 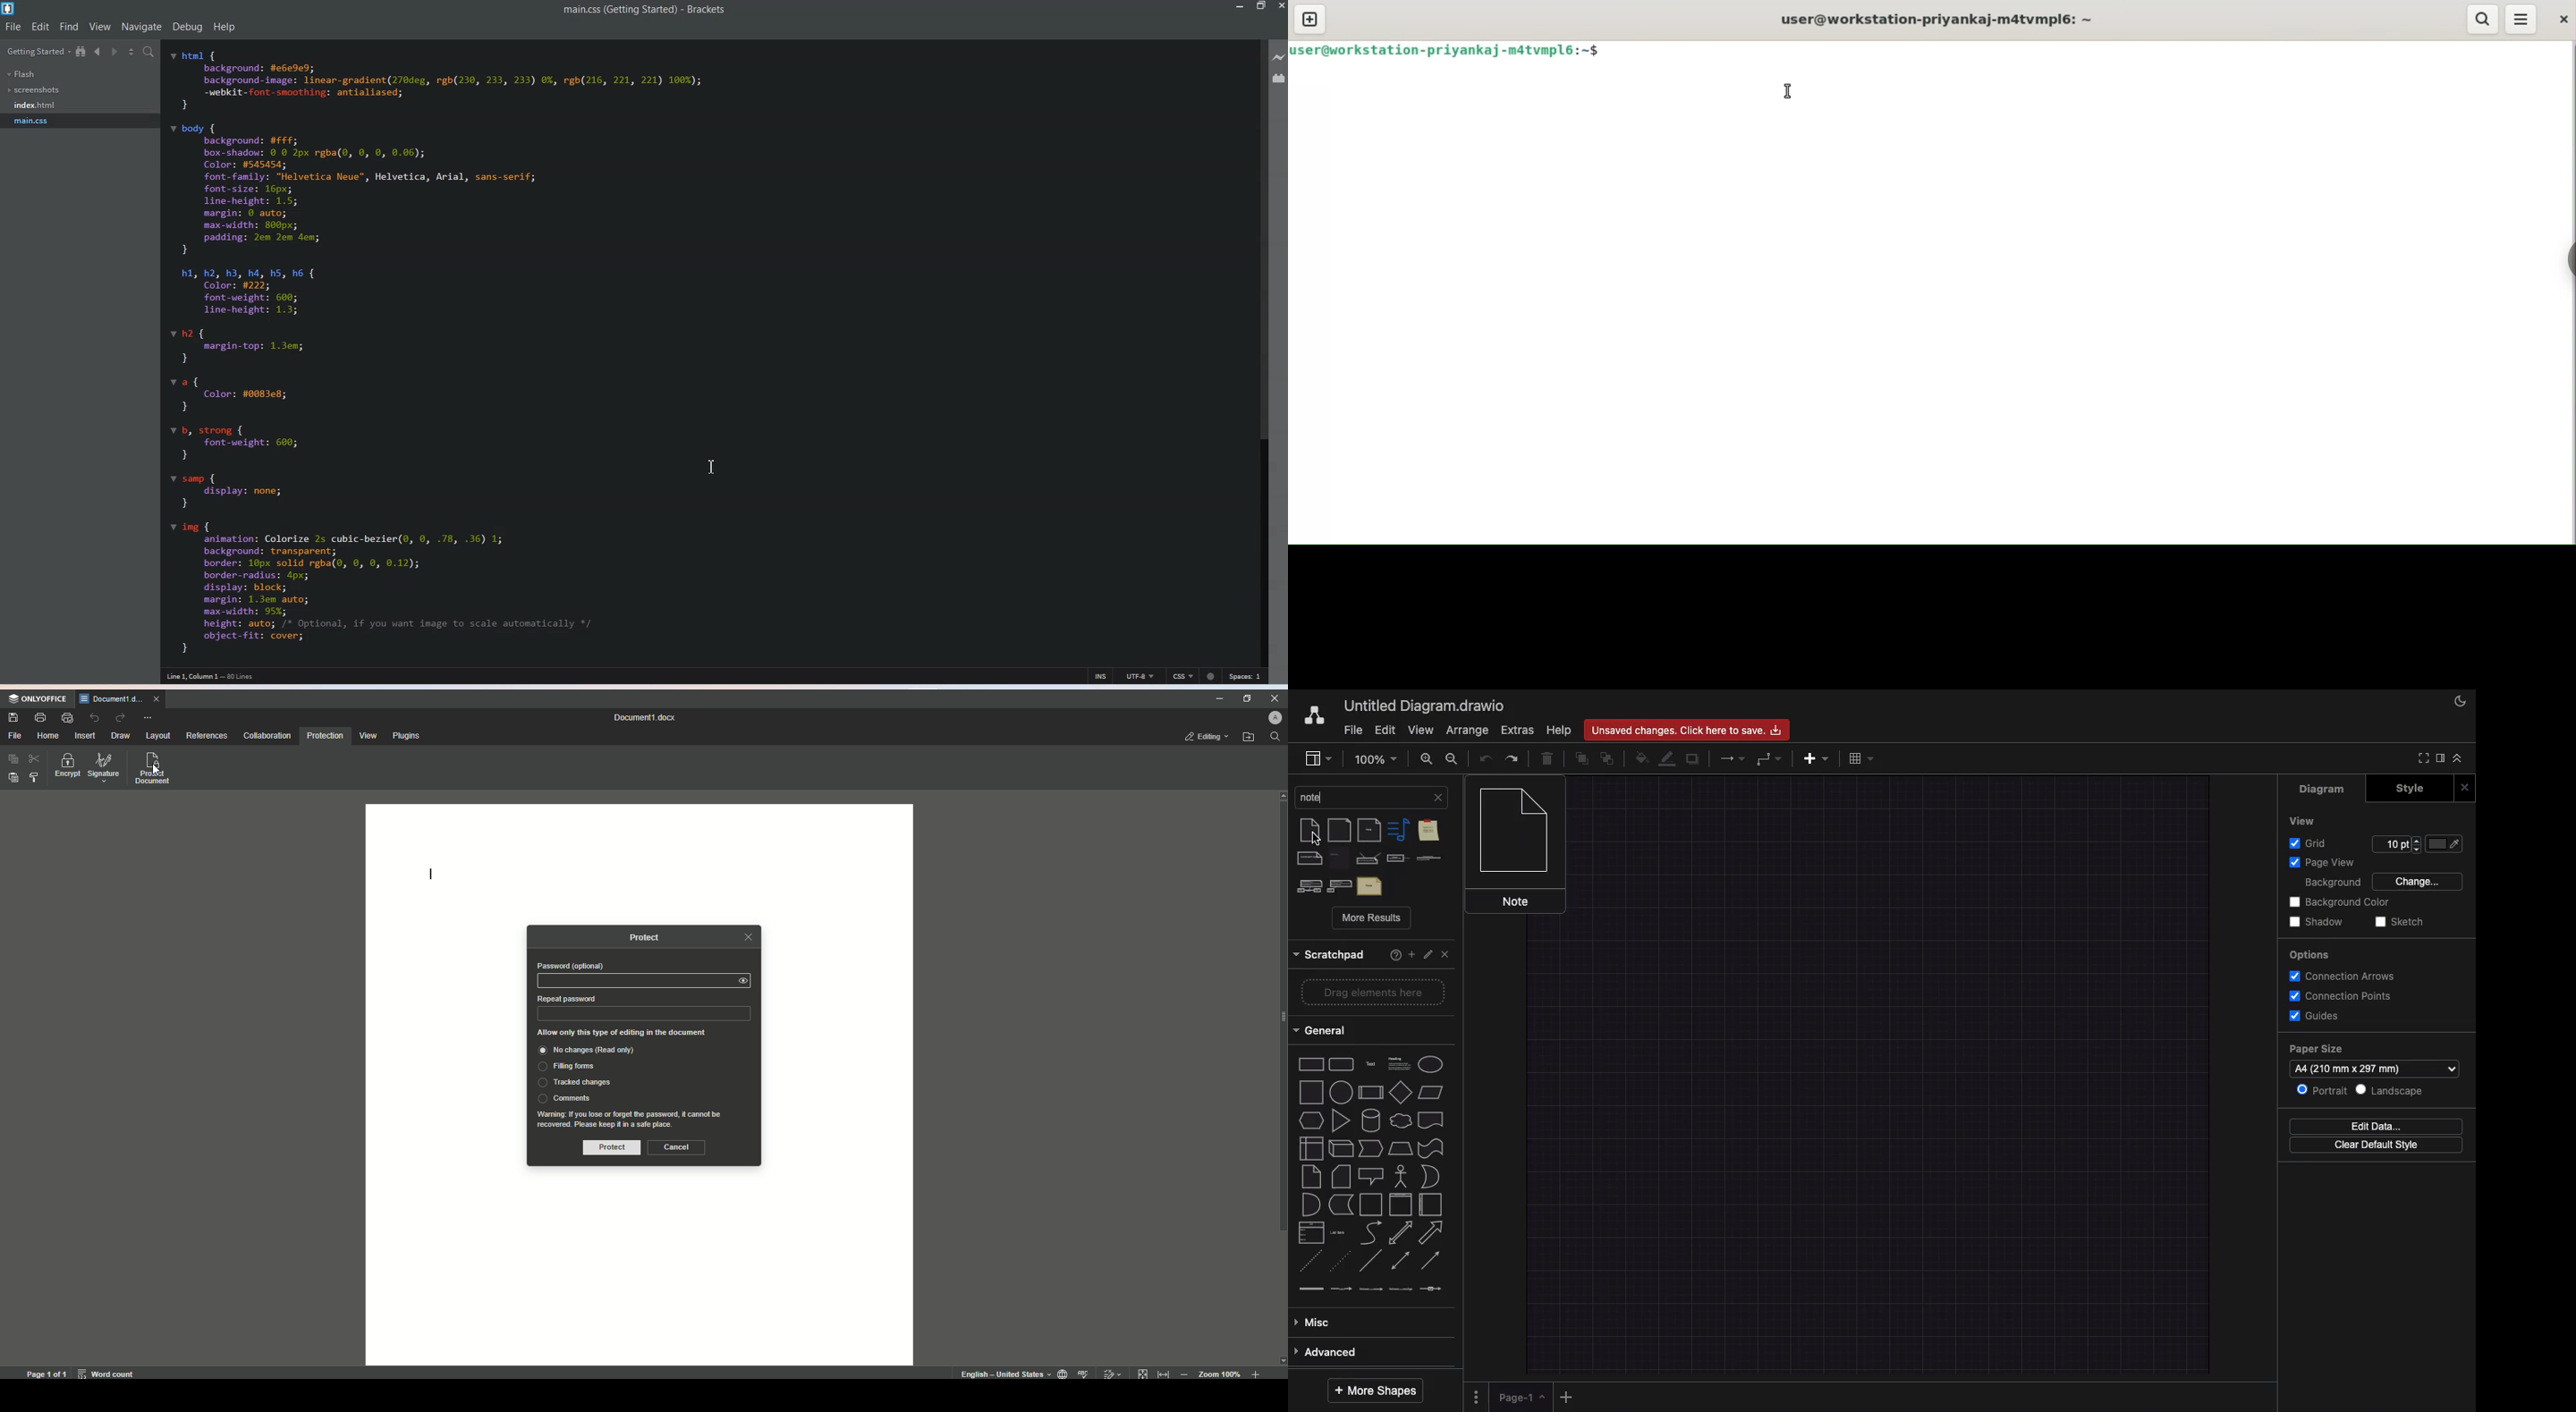 I want to click on Edit, so click(x=42, y=26).